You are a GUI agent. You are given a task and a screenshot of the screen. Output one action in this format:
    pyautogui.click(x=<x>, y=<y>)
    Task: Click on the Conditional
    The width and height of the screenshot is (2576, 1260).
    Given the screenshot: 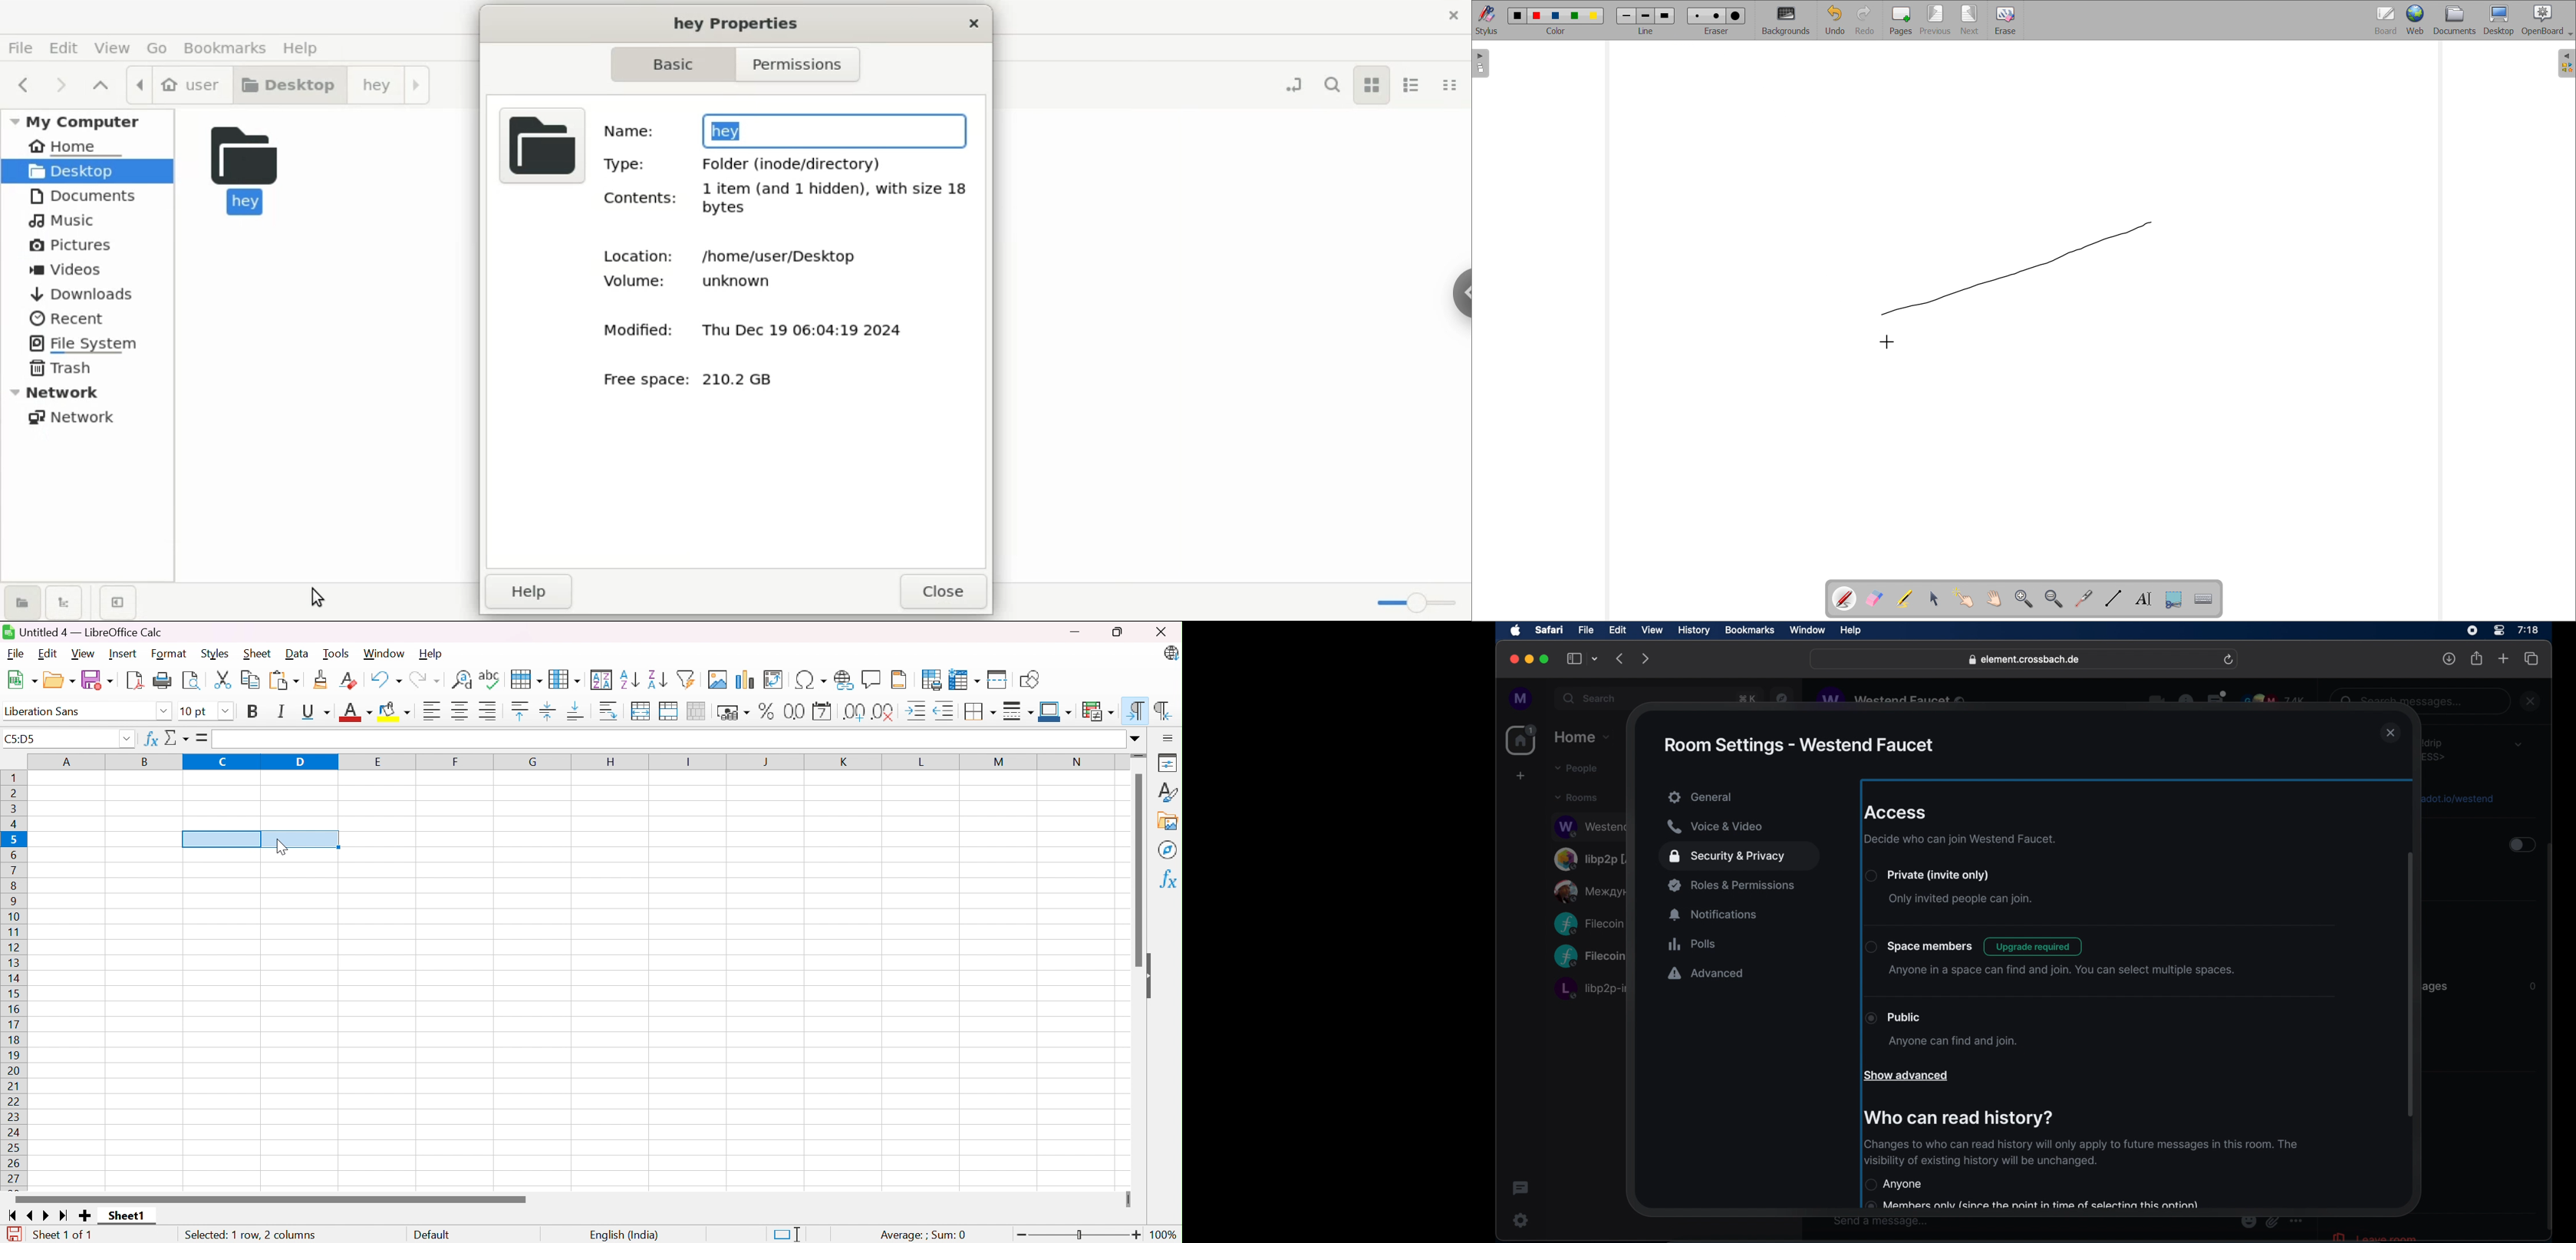 What is the action you would take?
    pyautogui.click(x=1095, y=709)
    